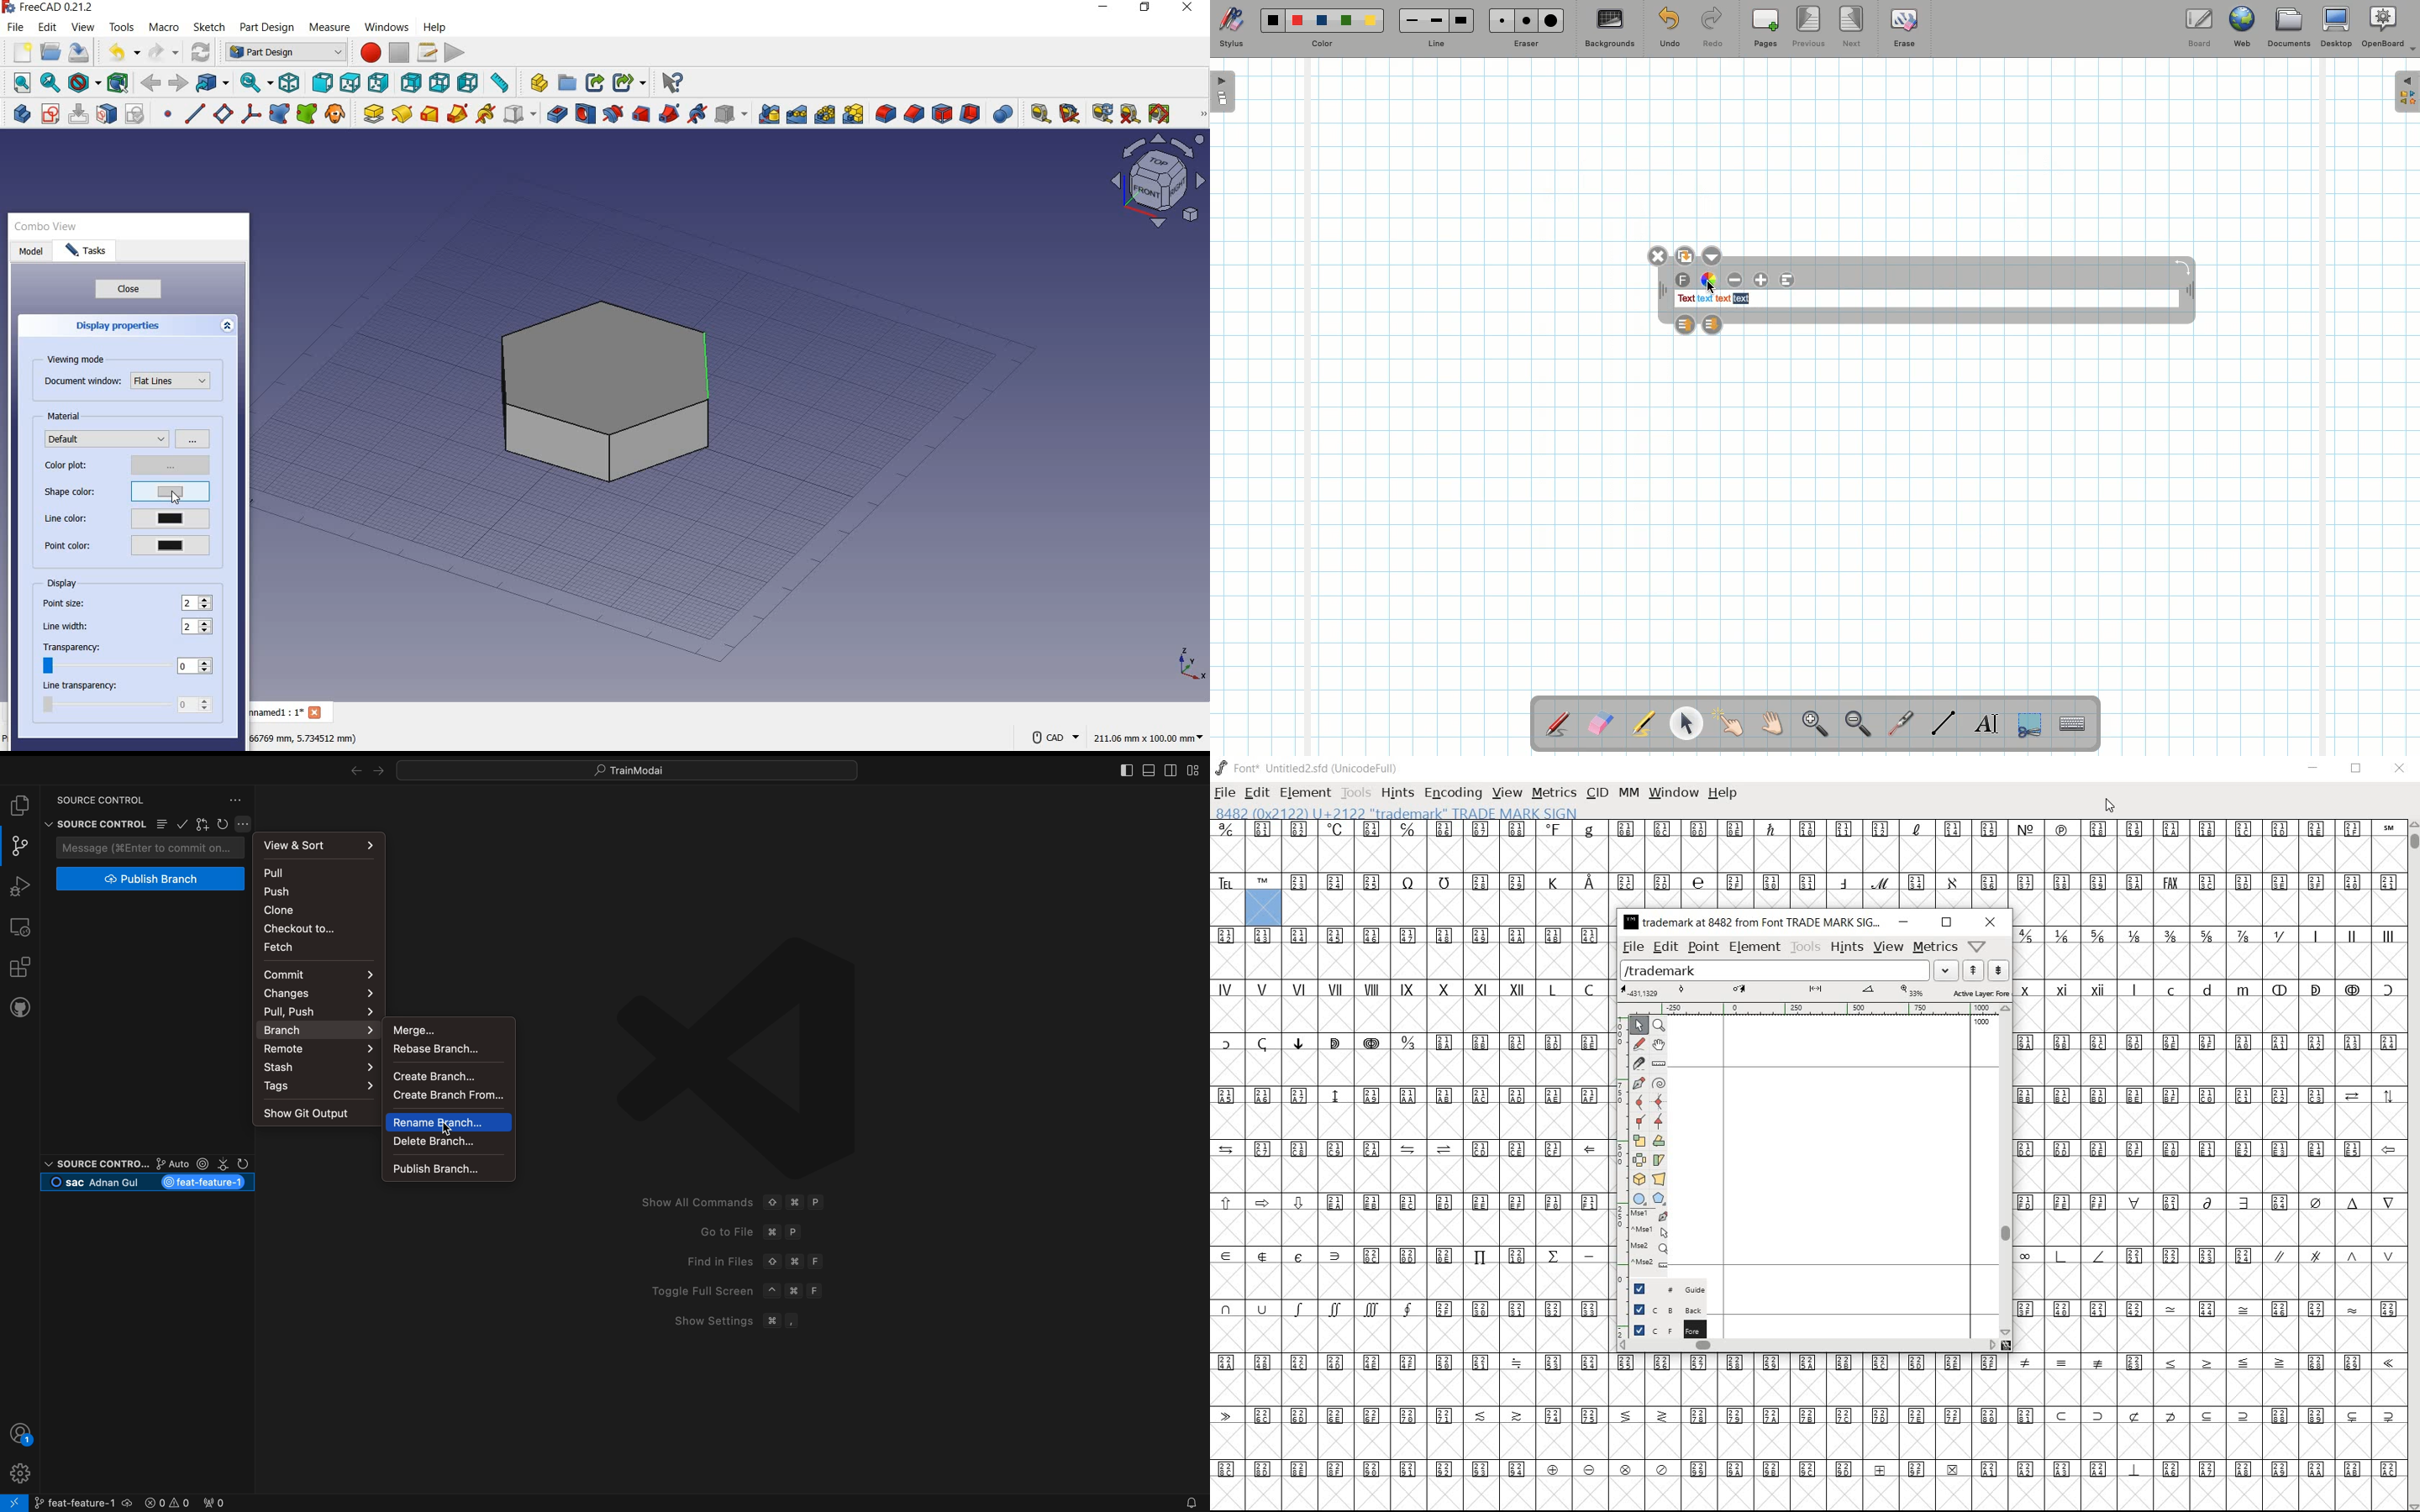 The width and height of the screenshot is (2436, 1512). I want to click on save, so click(79, 52).